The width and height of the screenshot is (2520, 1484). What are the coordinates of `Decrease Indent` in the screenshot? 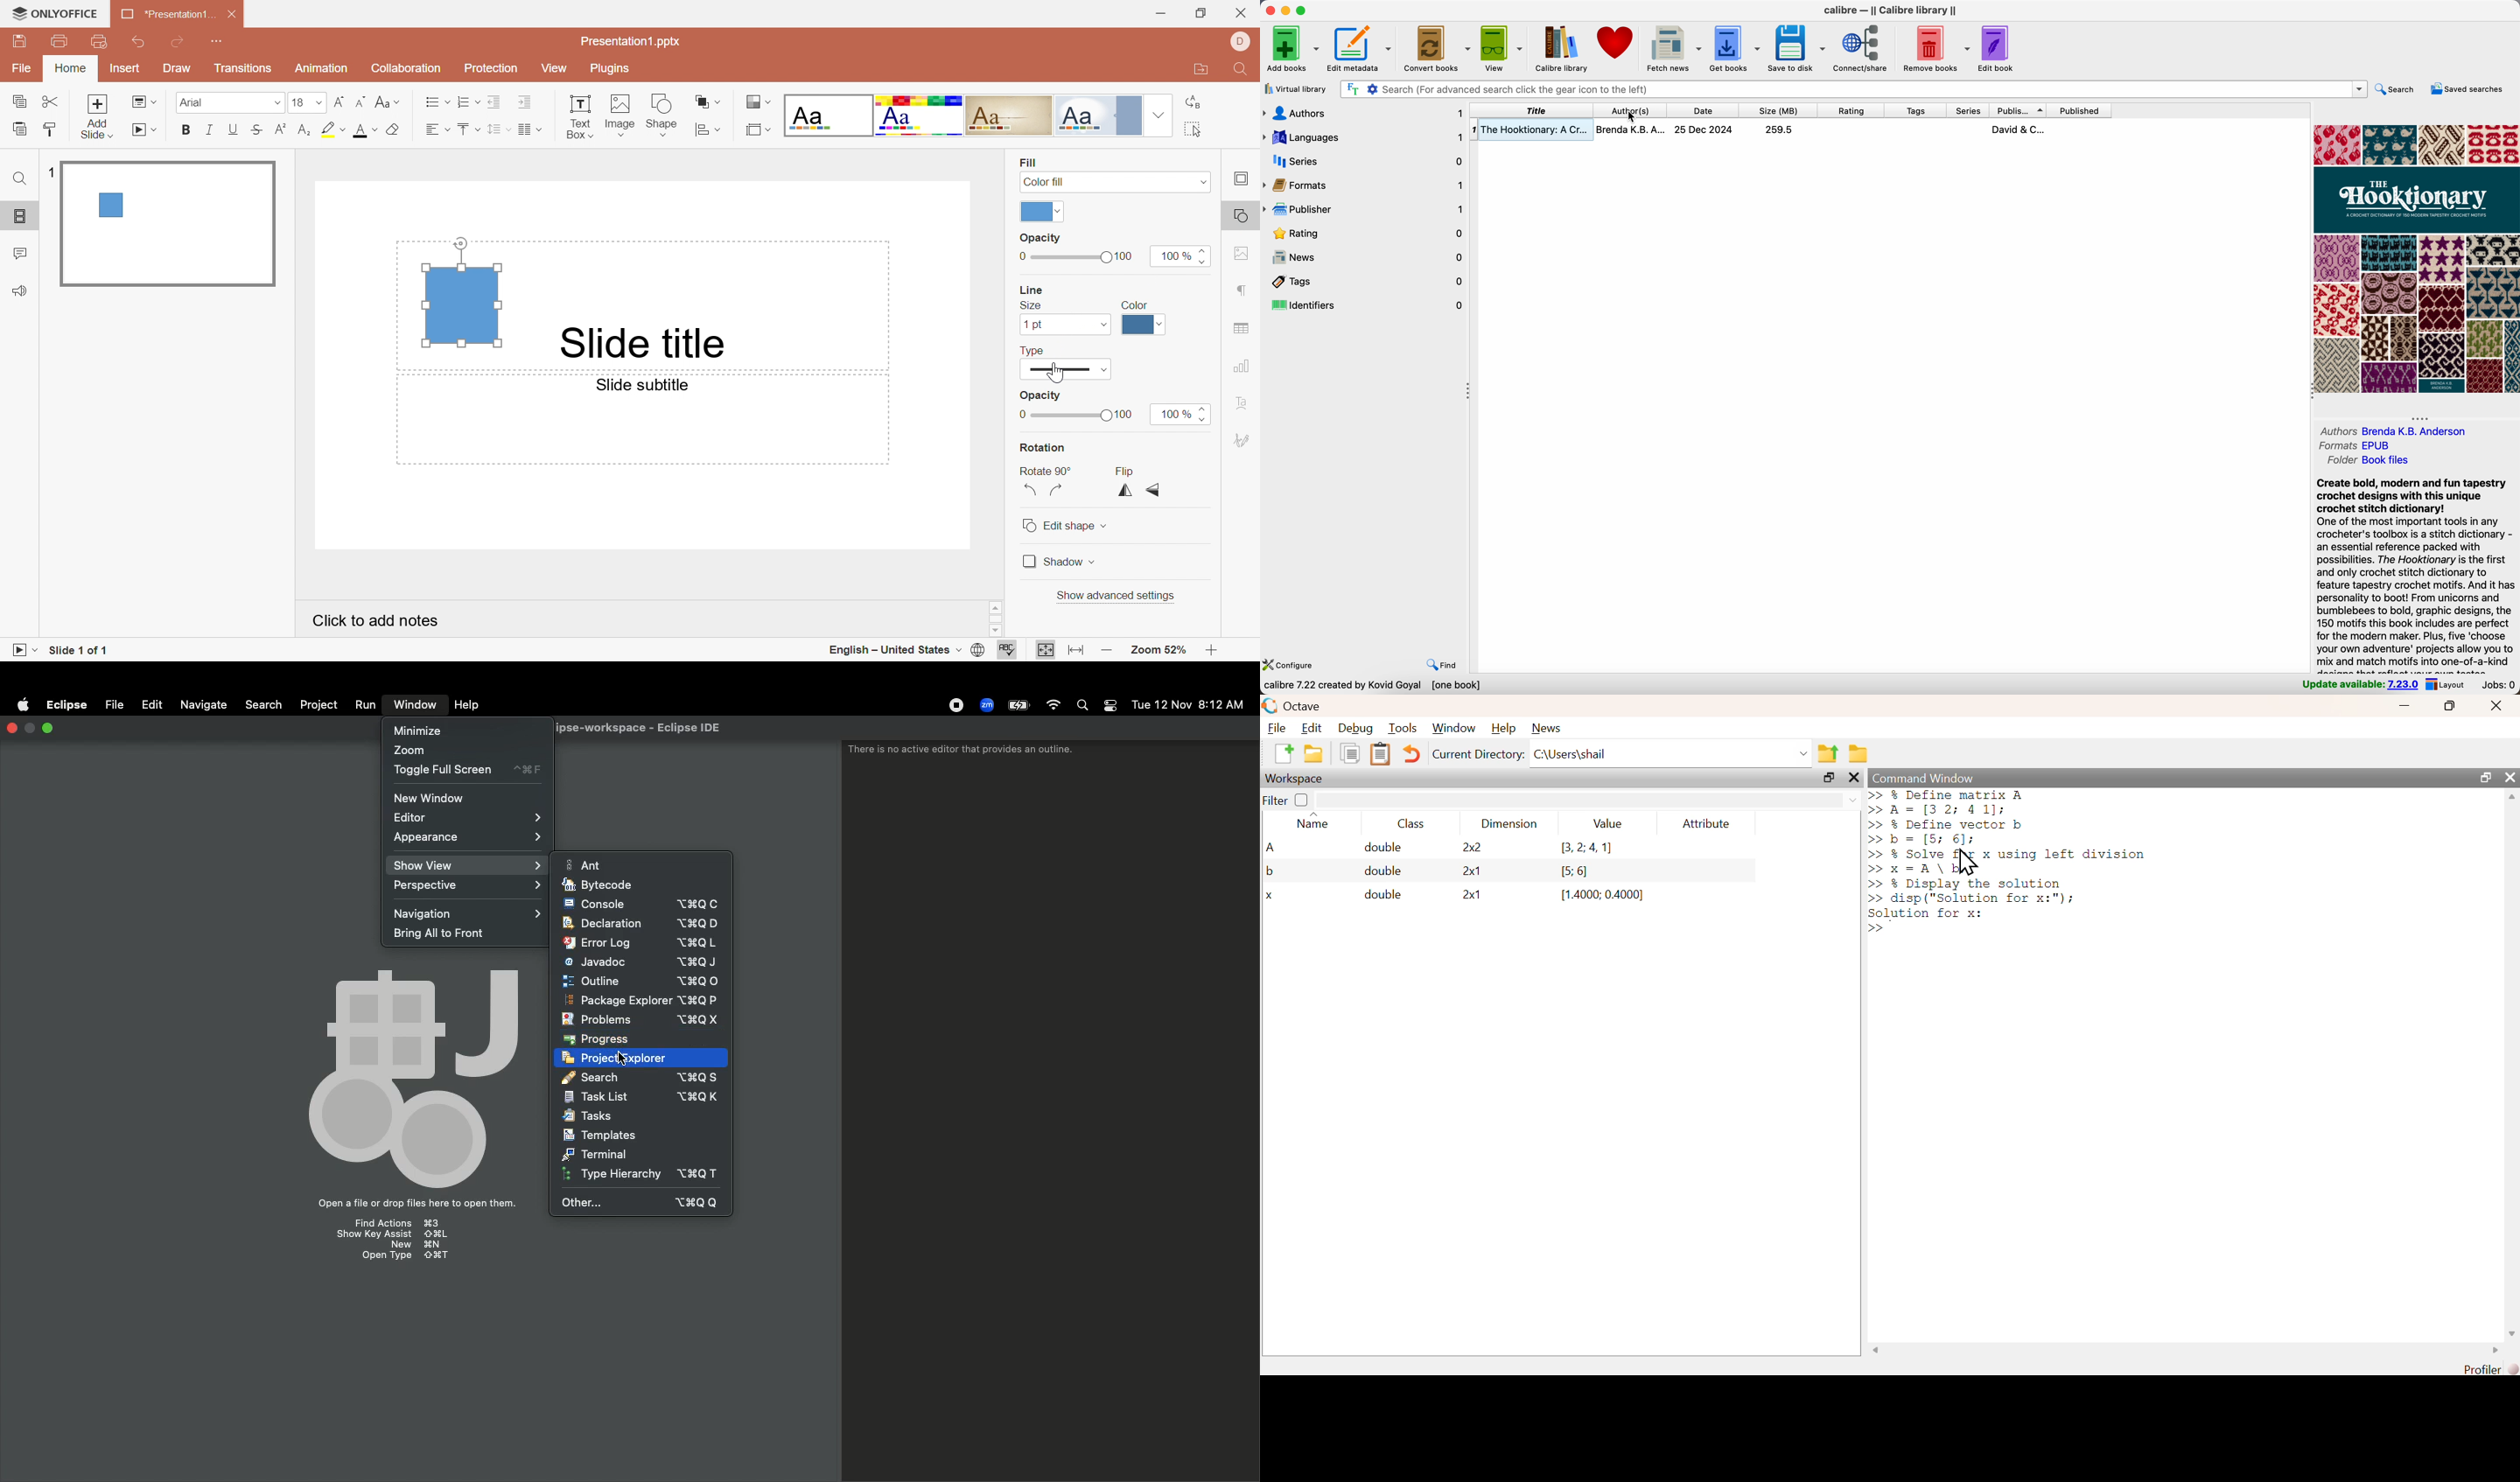 It's located at (495, 102).